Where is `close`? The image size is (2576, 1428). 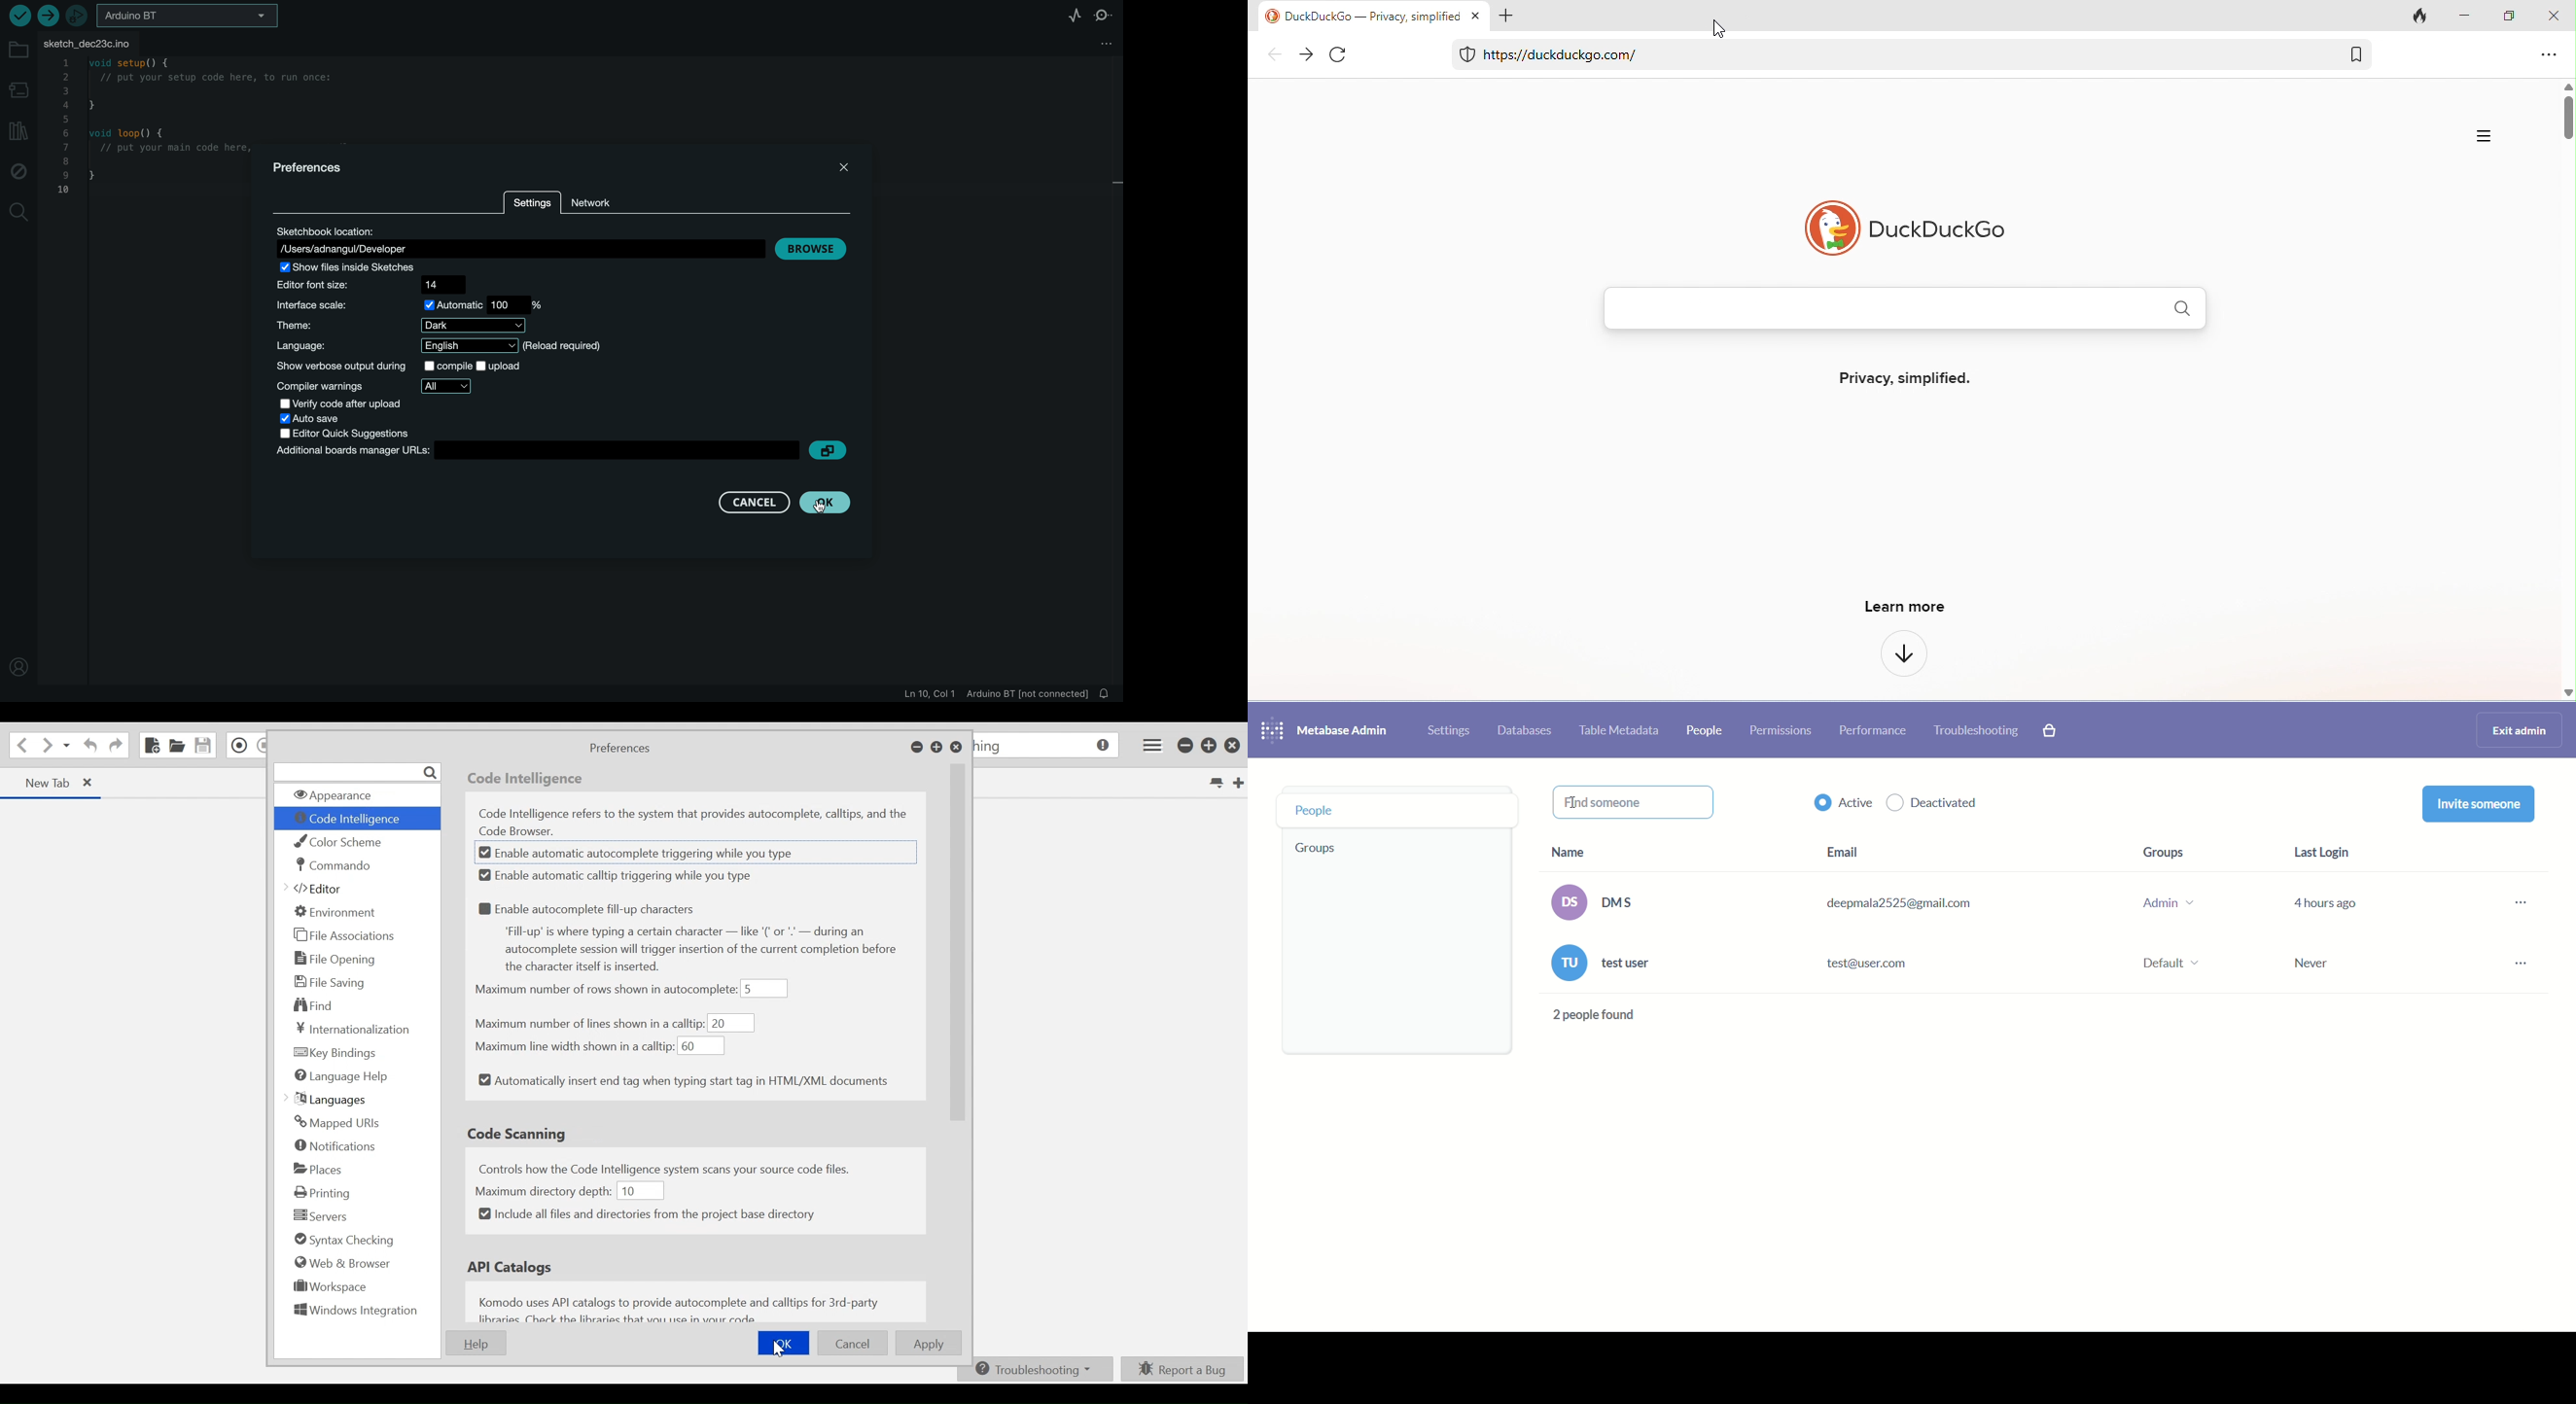 close is located at coordinates (1235, 745).